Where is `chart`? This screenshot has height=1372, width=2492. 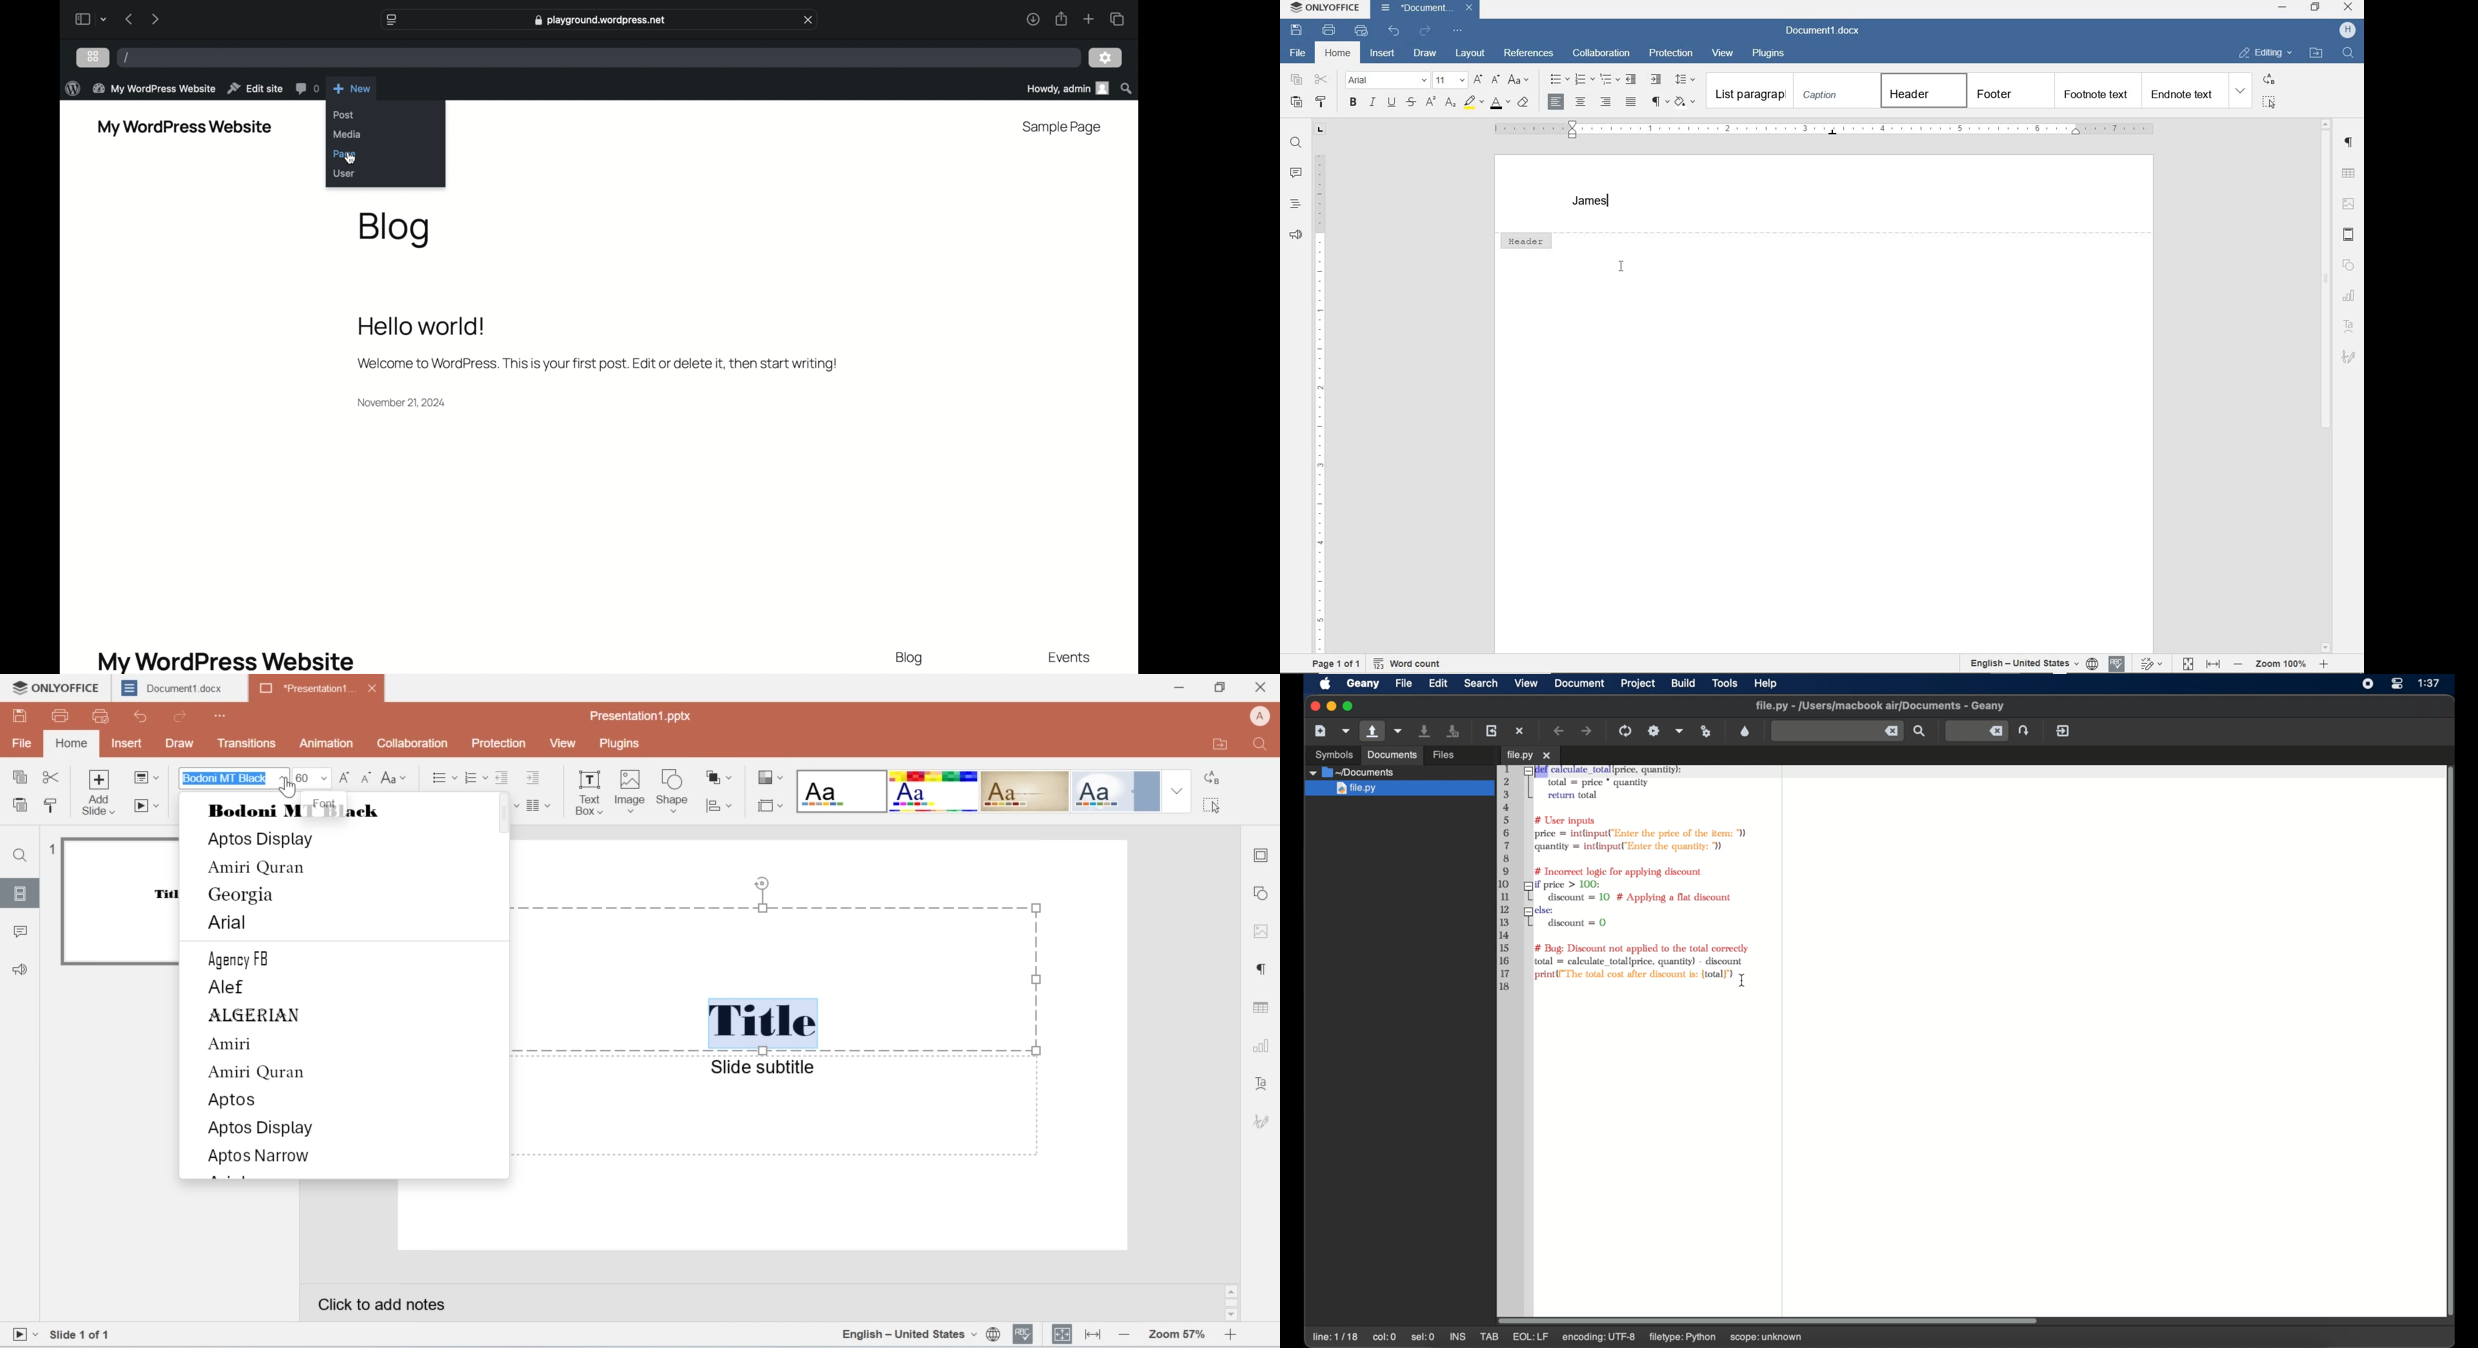
chart is located at coordinates (2351, 294).